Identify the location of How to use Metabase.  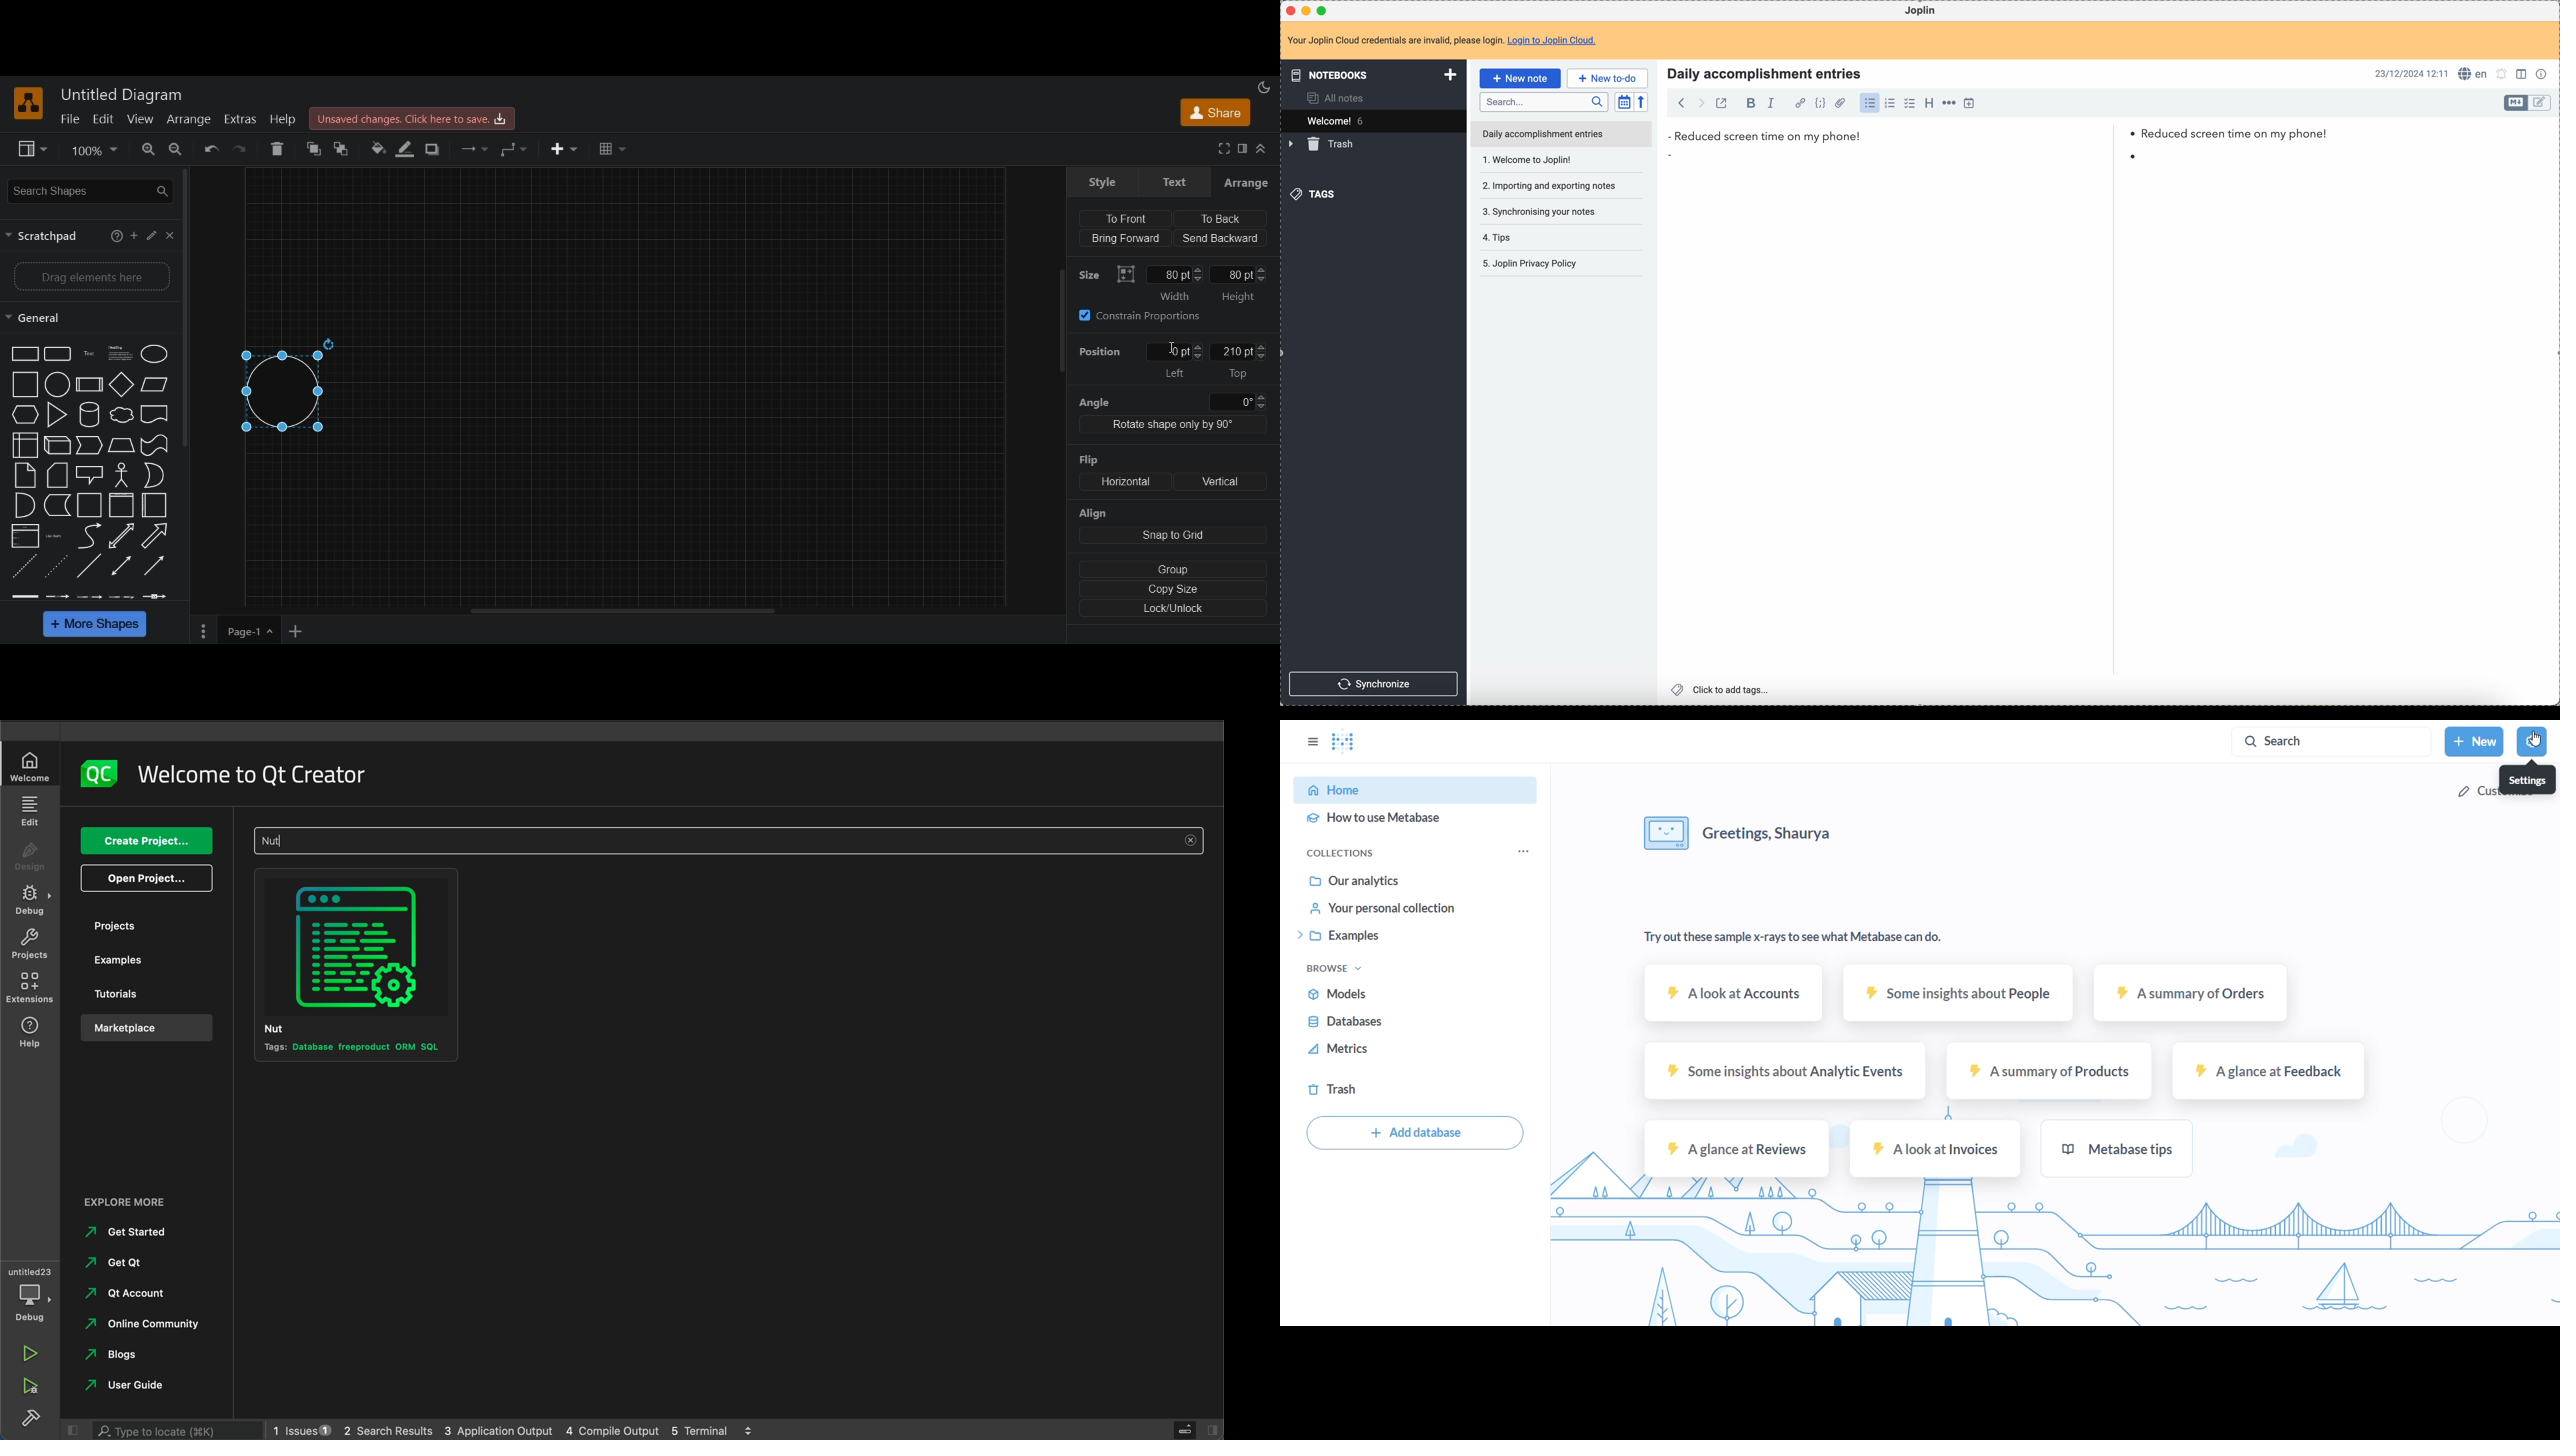
(1403, 821).